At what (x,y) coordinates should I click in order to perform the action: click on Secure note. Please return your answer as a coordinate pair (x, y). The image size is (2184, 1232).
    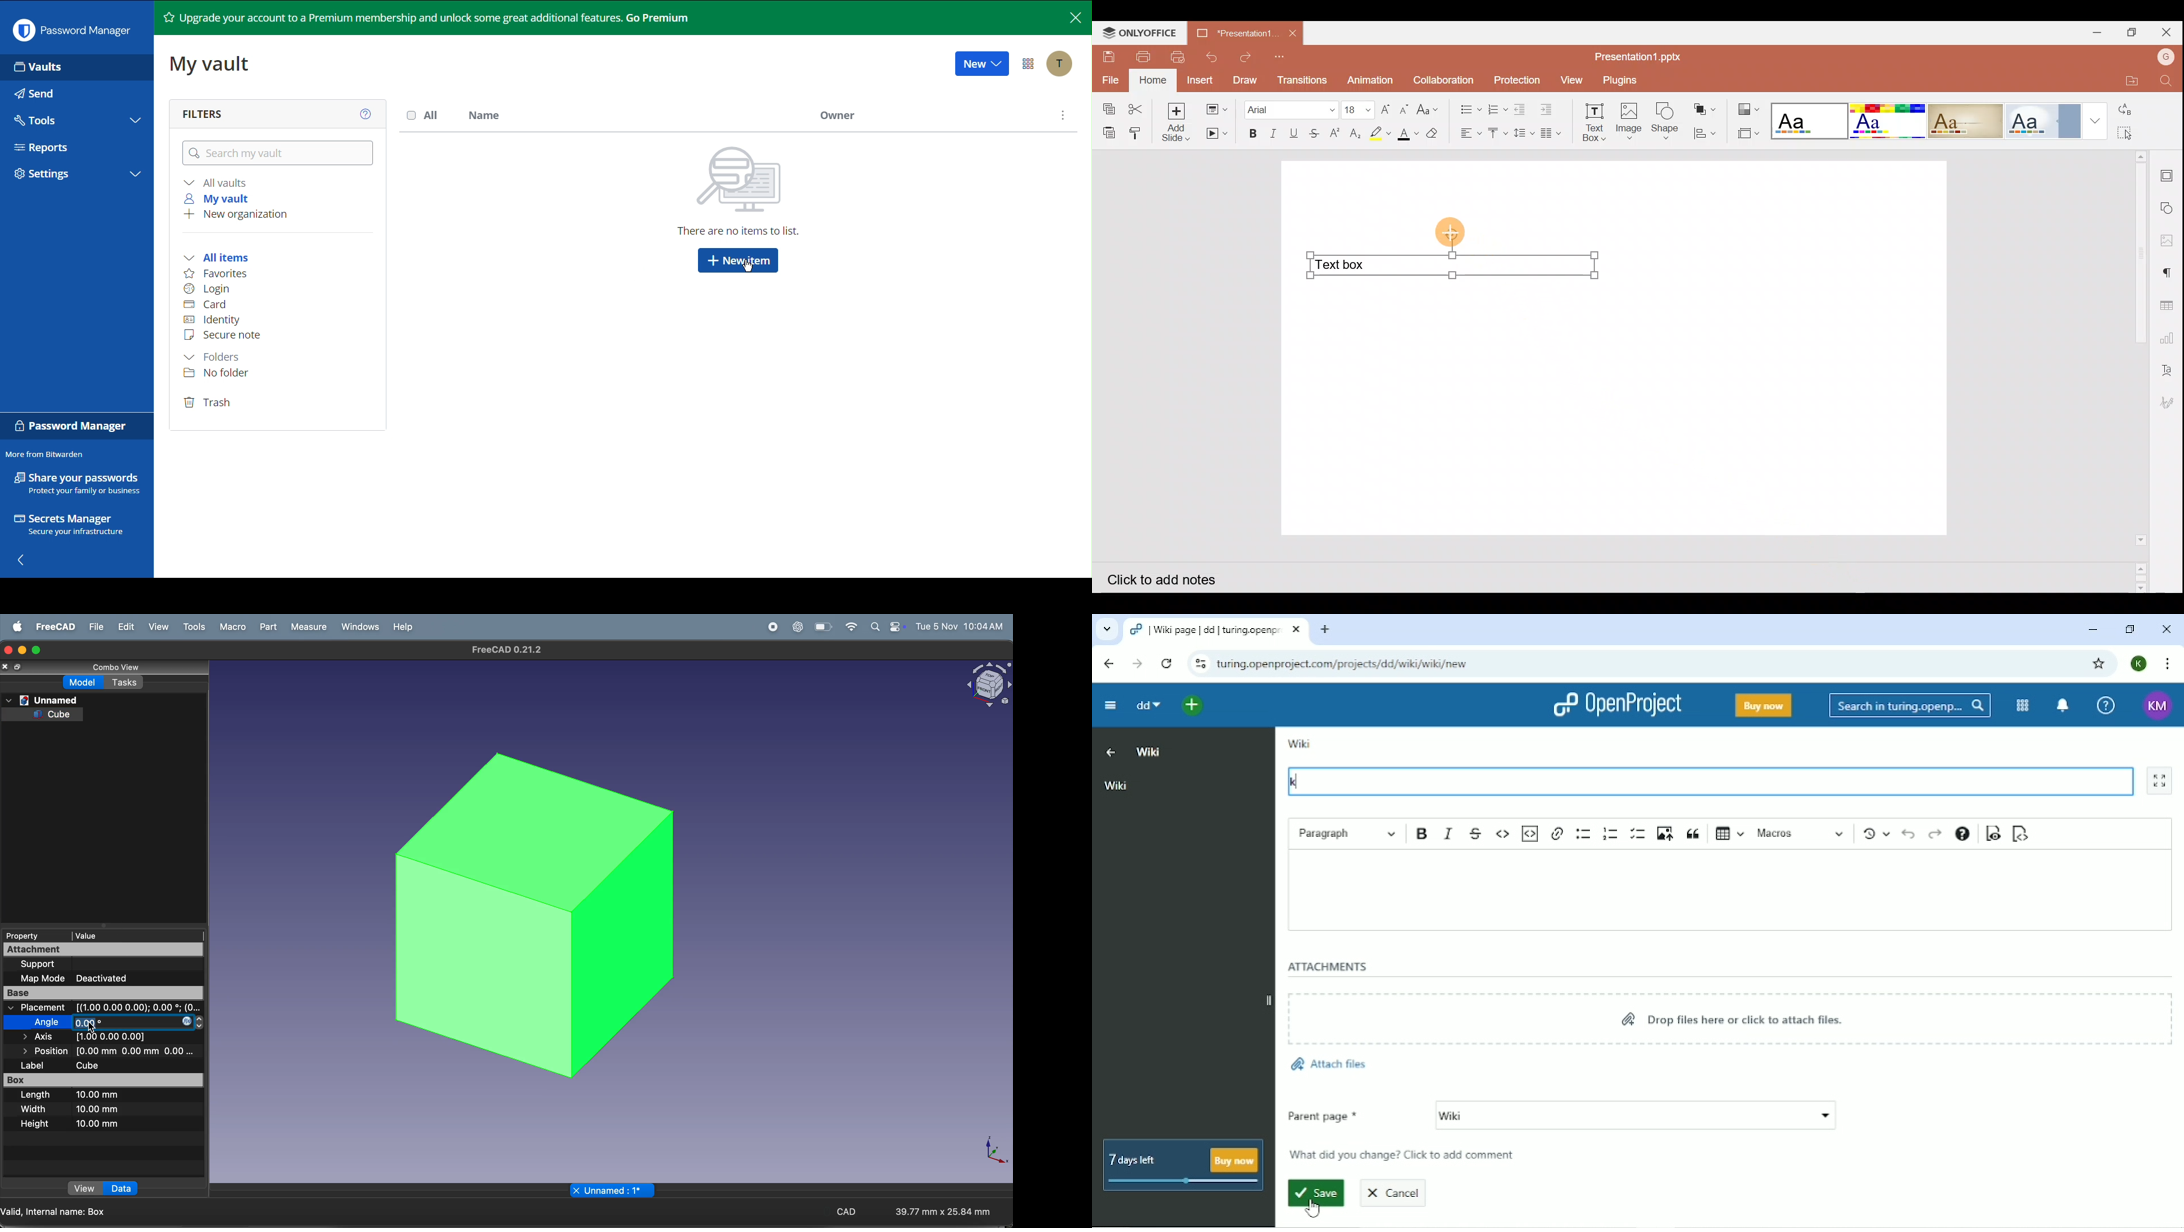
    Looking at the image, I should click on (223, 334).